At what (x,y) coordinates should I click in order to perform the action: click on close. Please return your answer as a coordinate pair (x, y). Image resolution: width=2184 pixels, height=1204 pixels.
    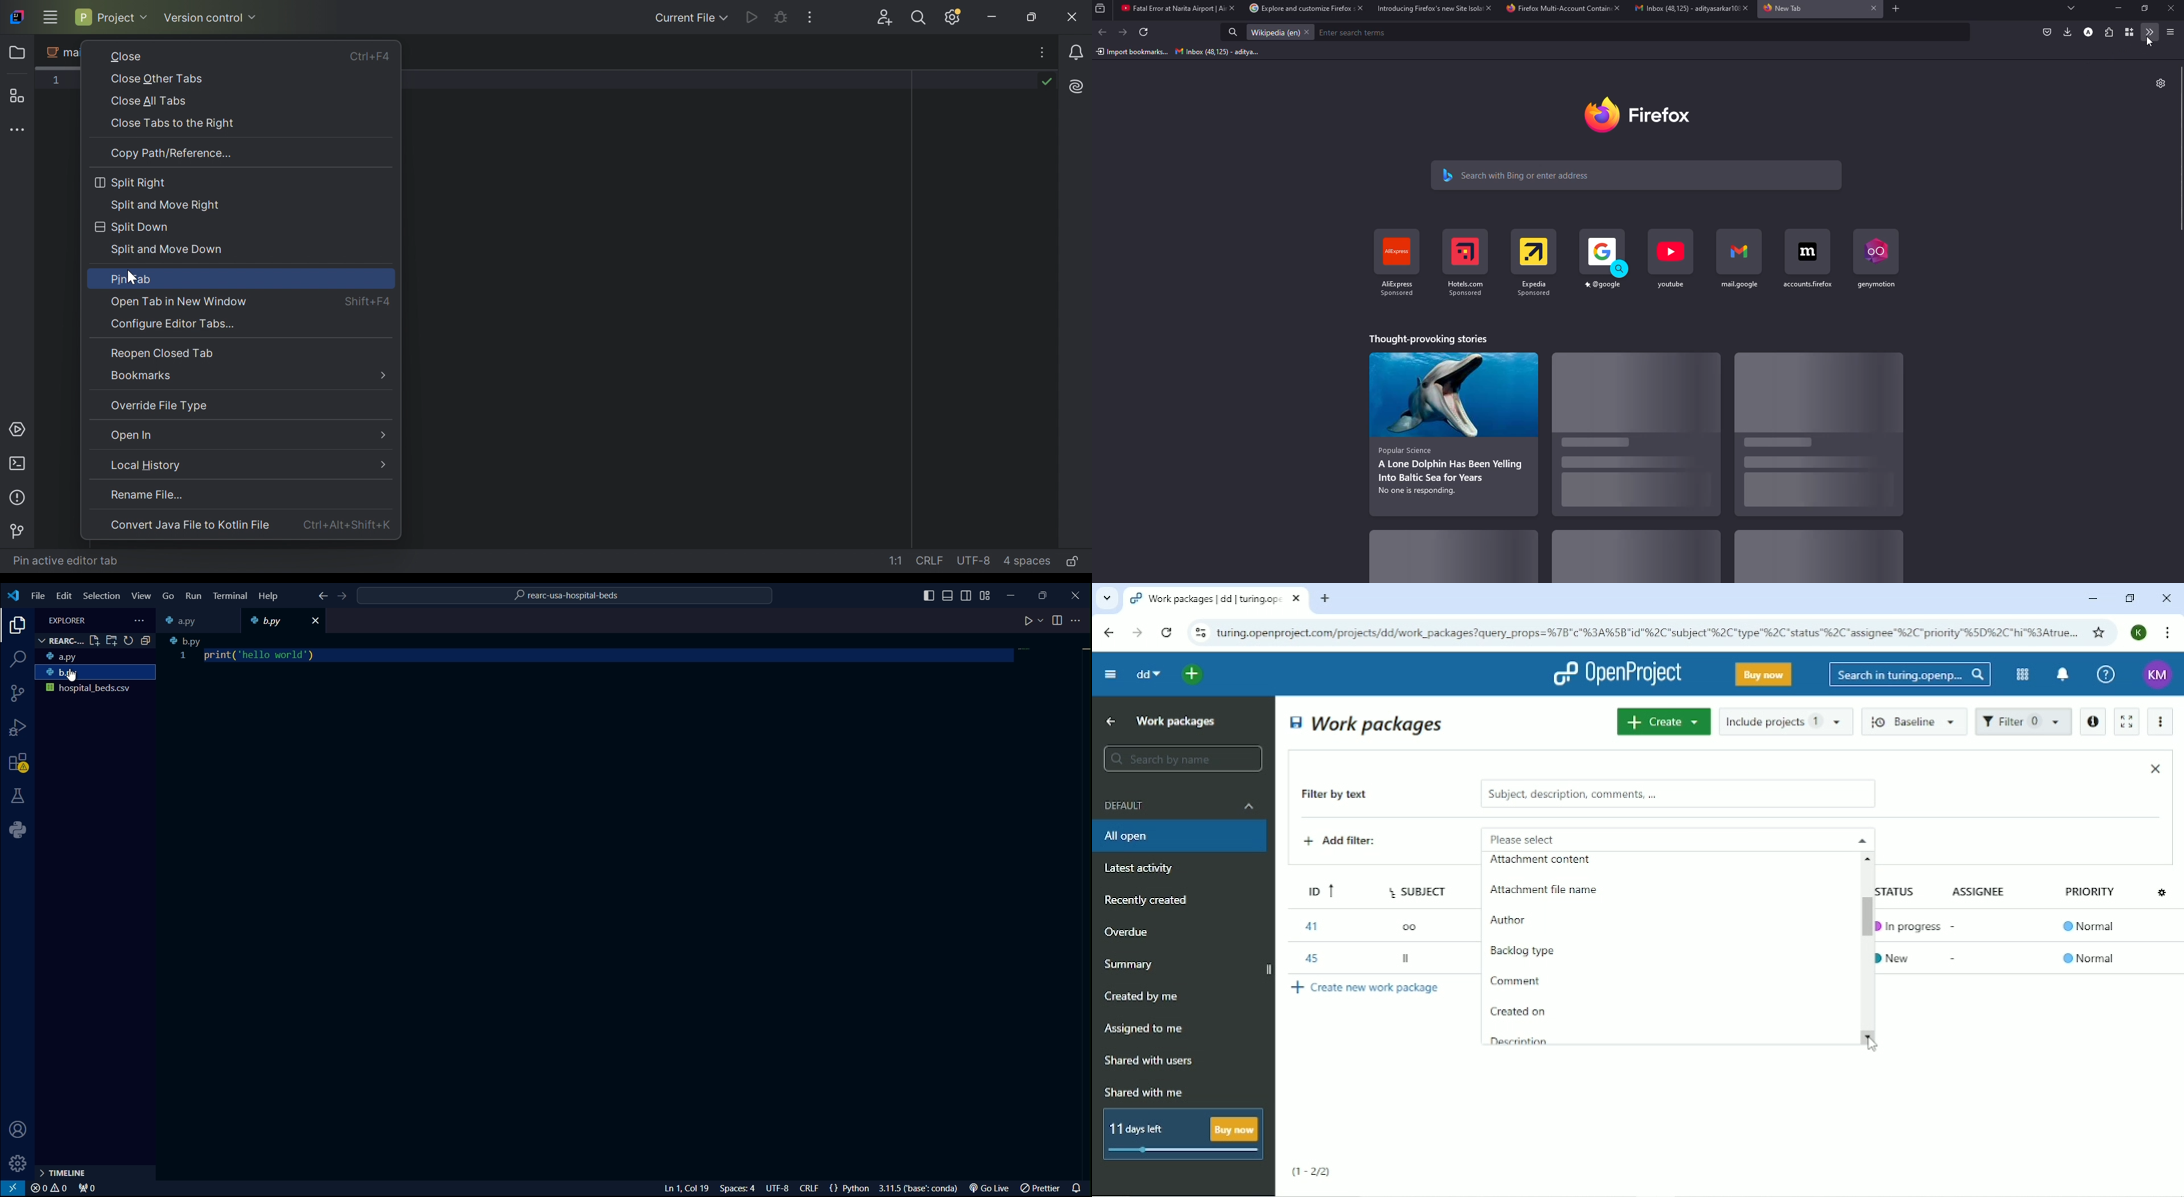
    Looking at the image, I should click on (1357, 9).